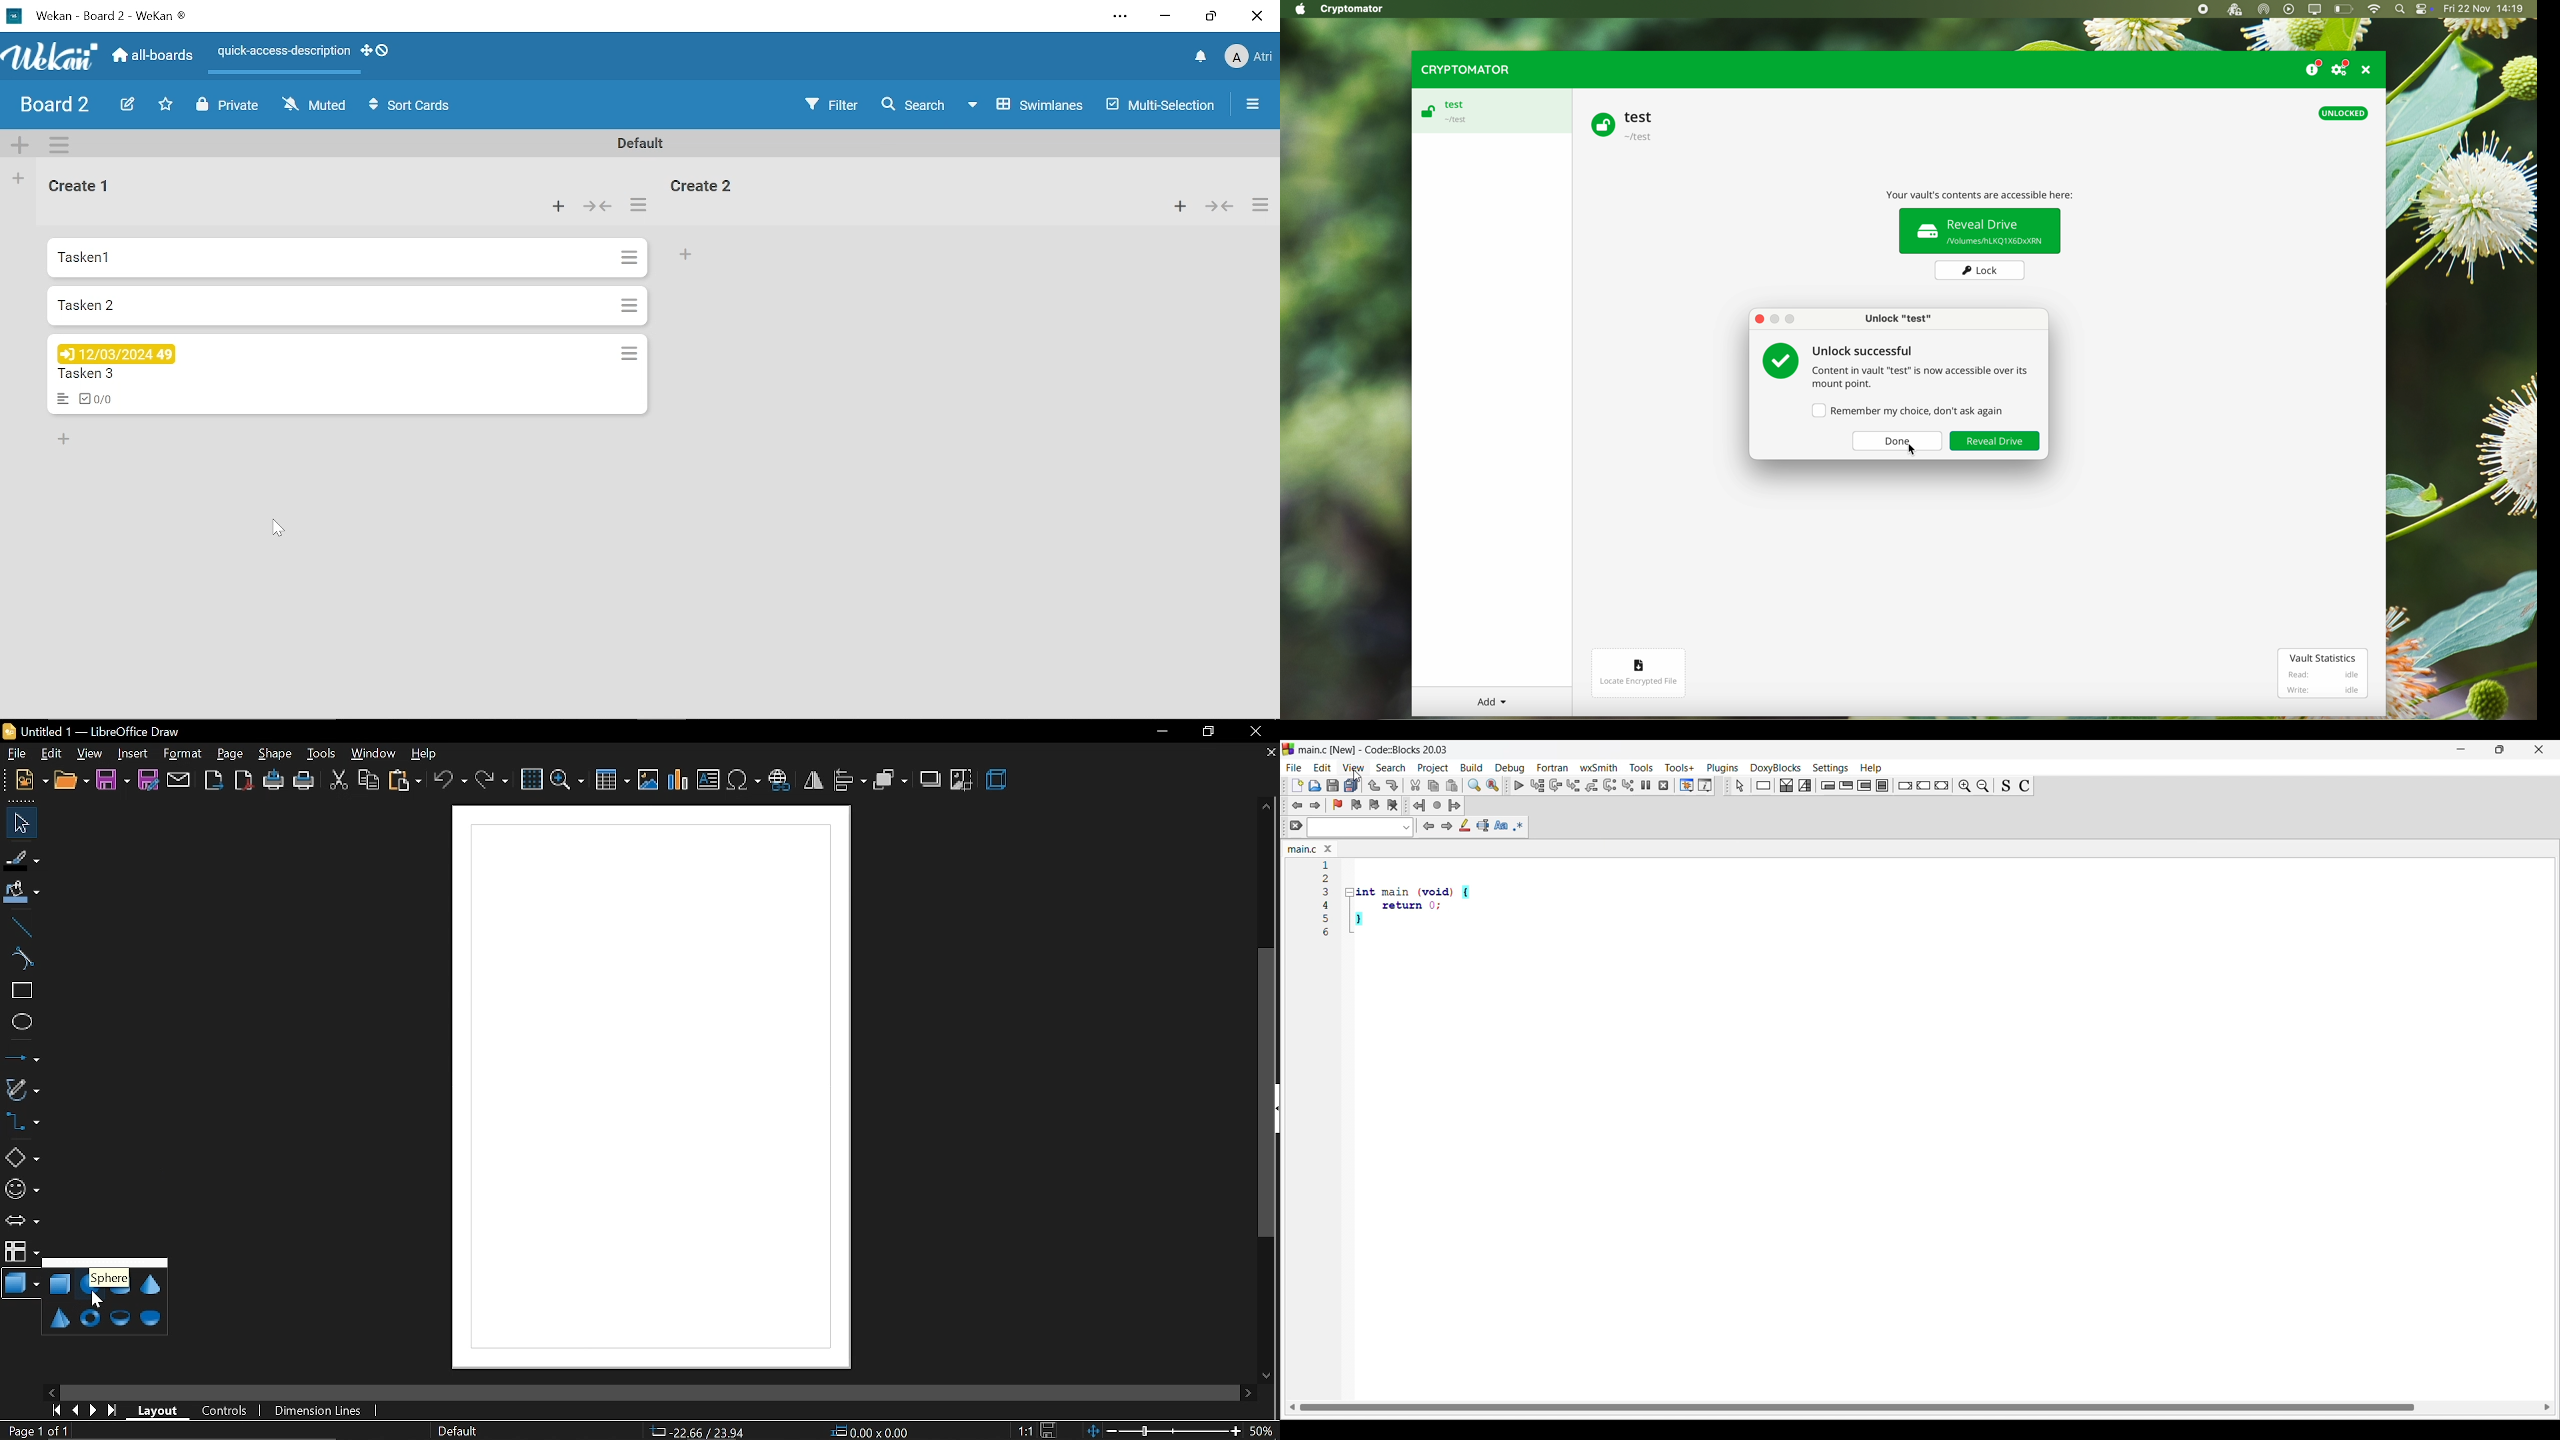  What do you see at coordinates (77, 1410) in the screenshot?
I see `previous page` at bounding box center [77, 1410].